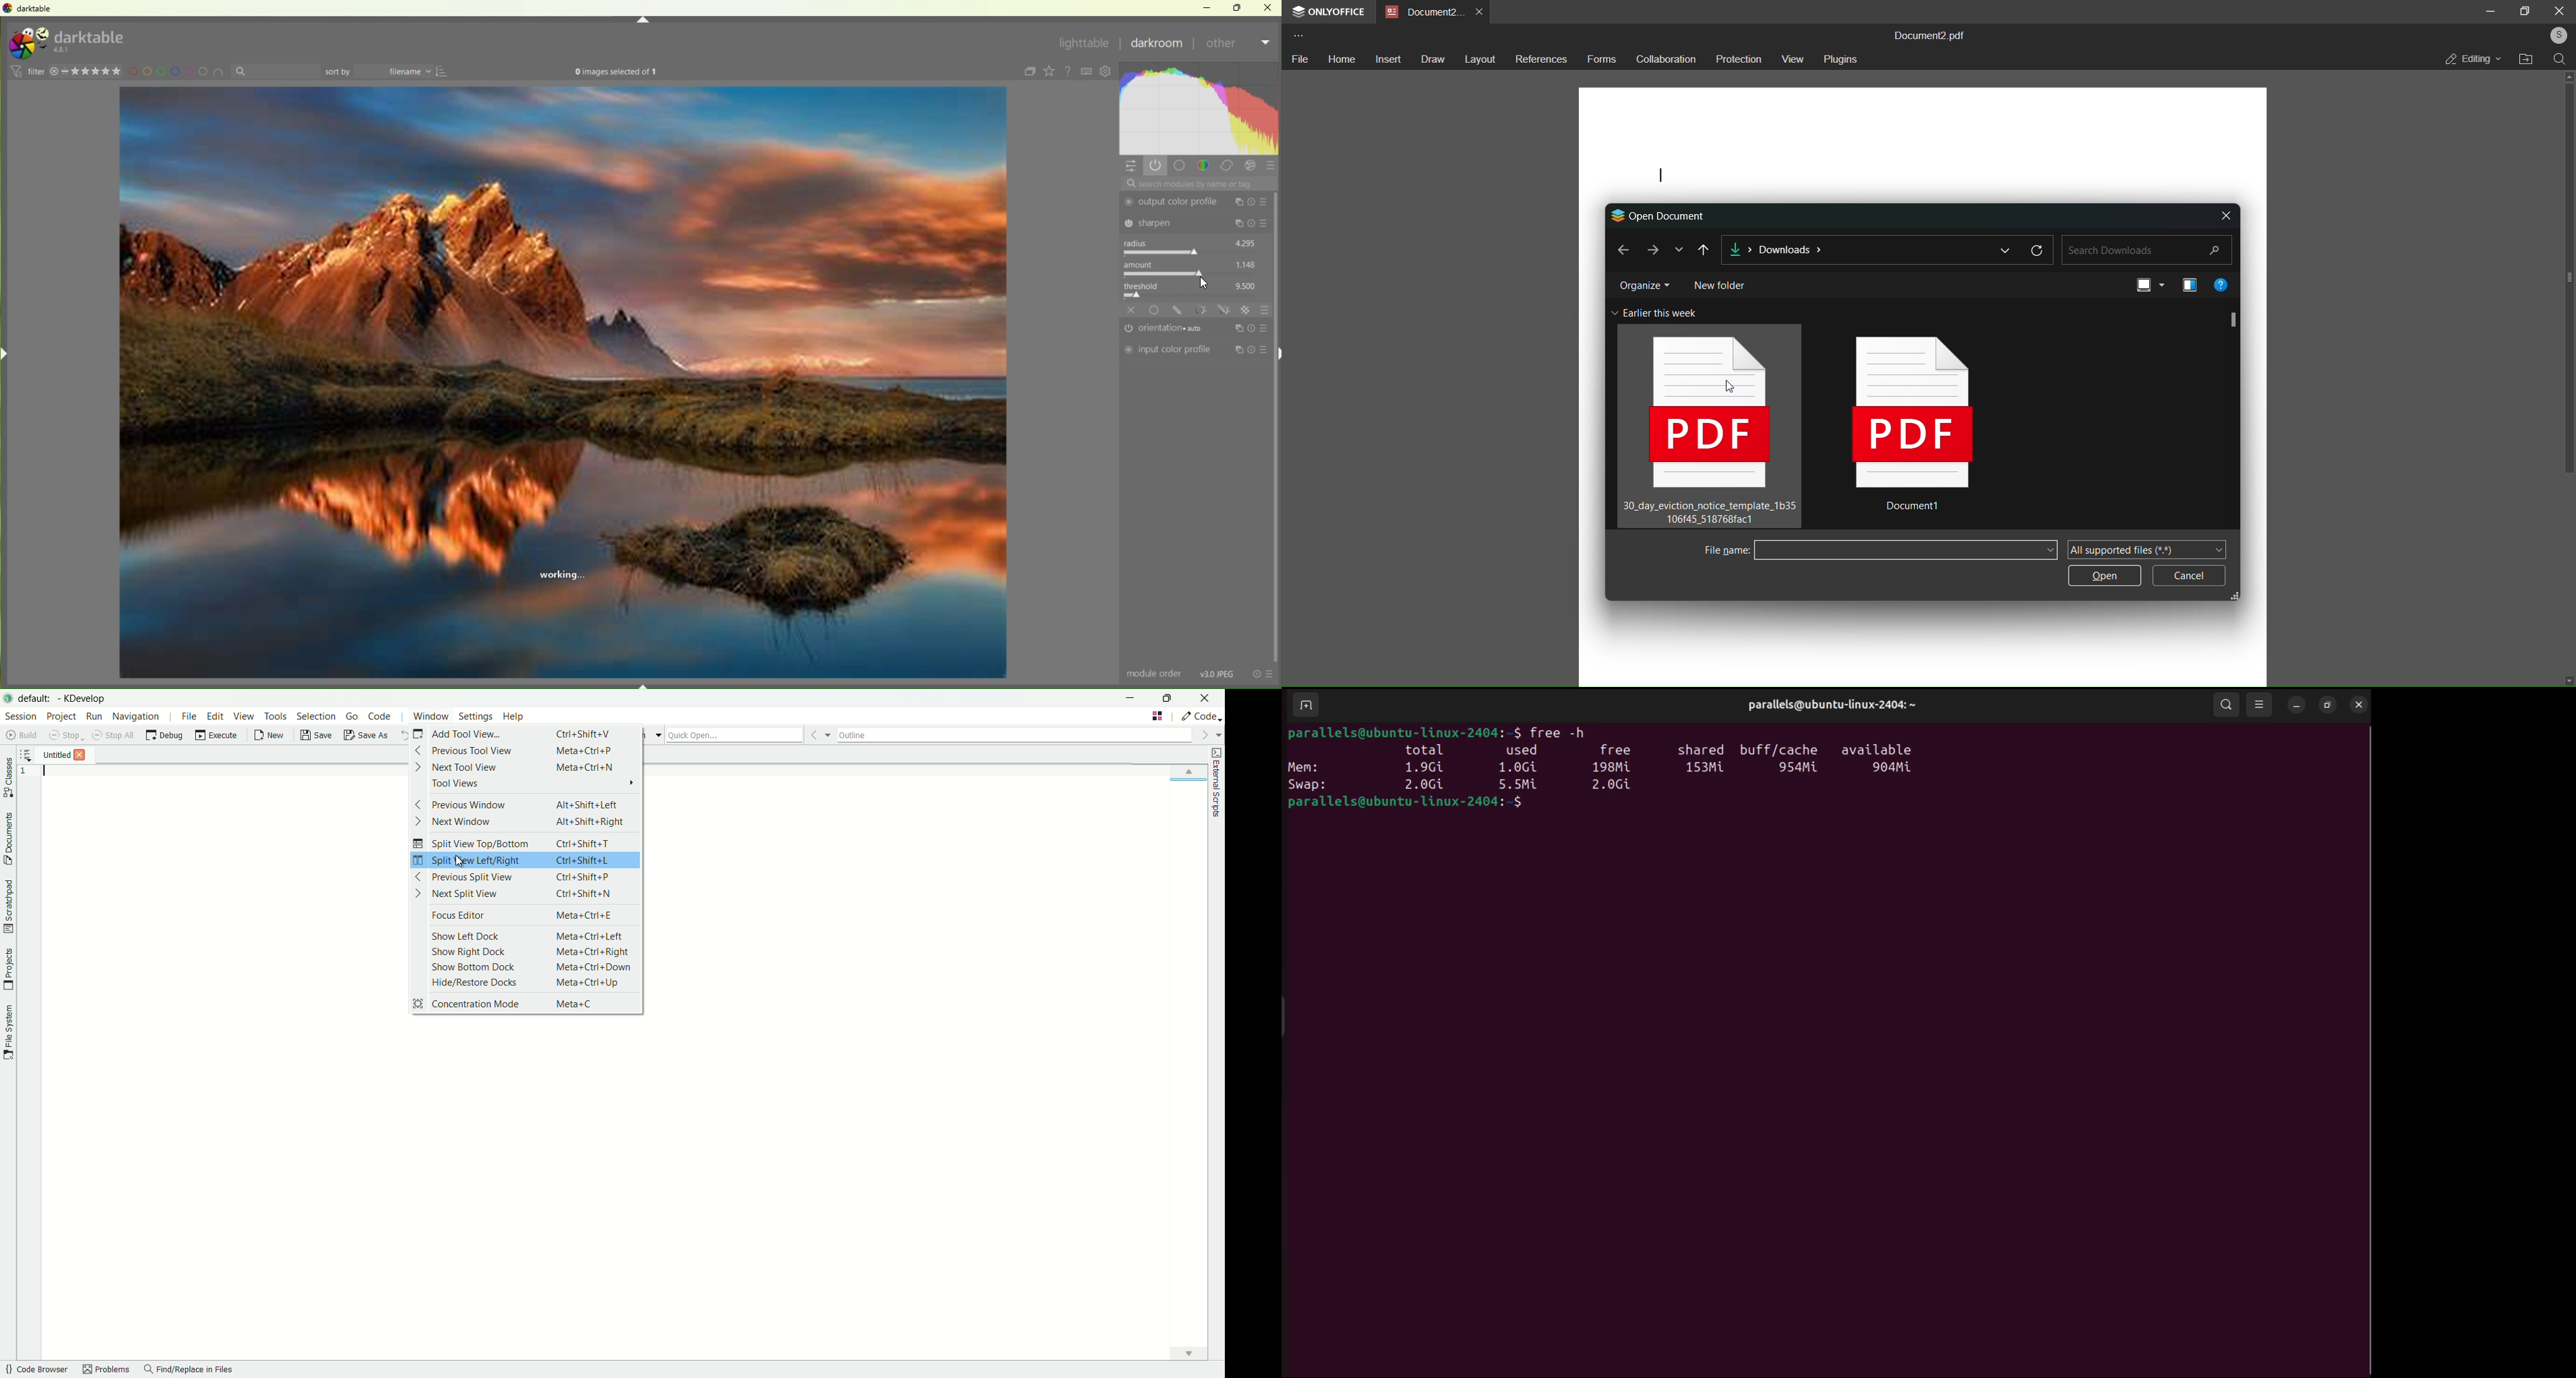  Describe the element at coordinates (2490, 10) in the screenshot. I see `minimize` at that location.